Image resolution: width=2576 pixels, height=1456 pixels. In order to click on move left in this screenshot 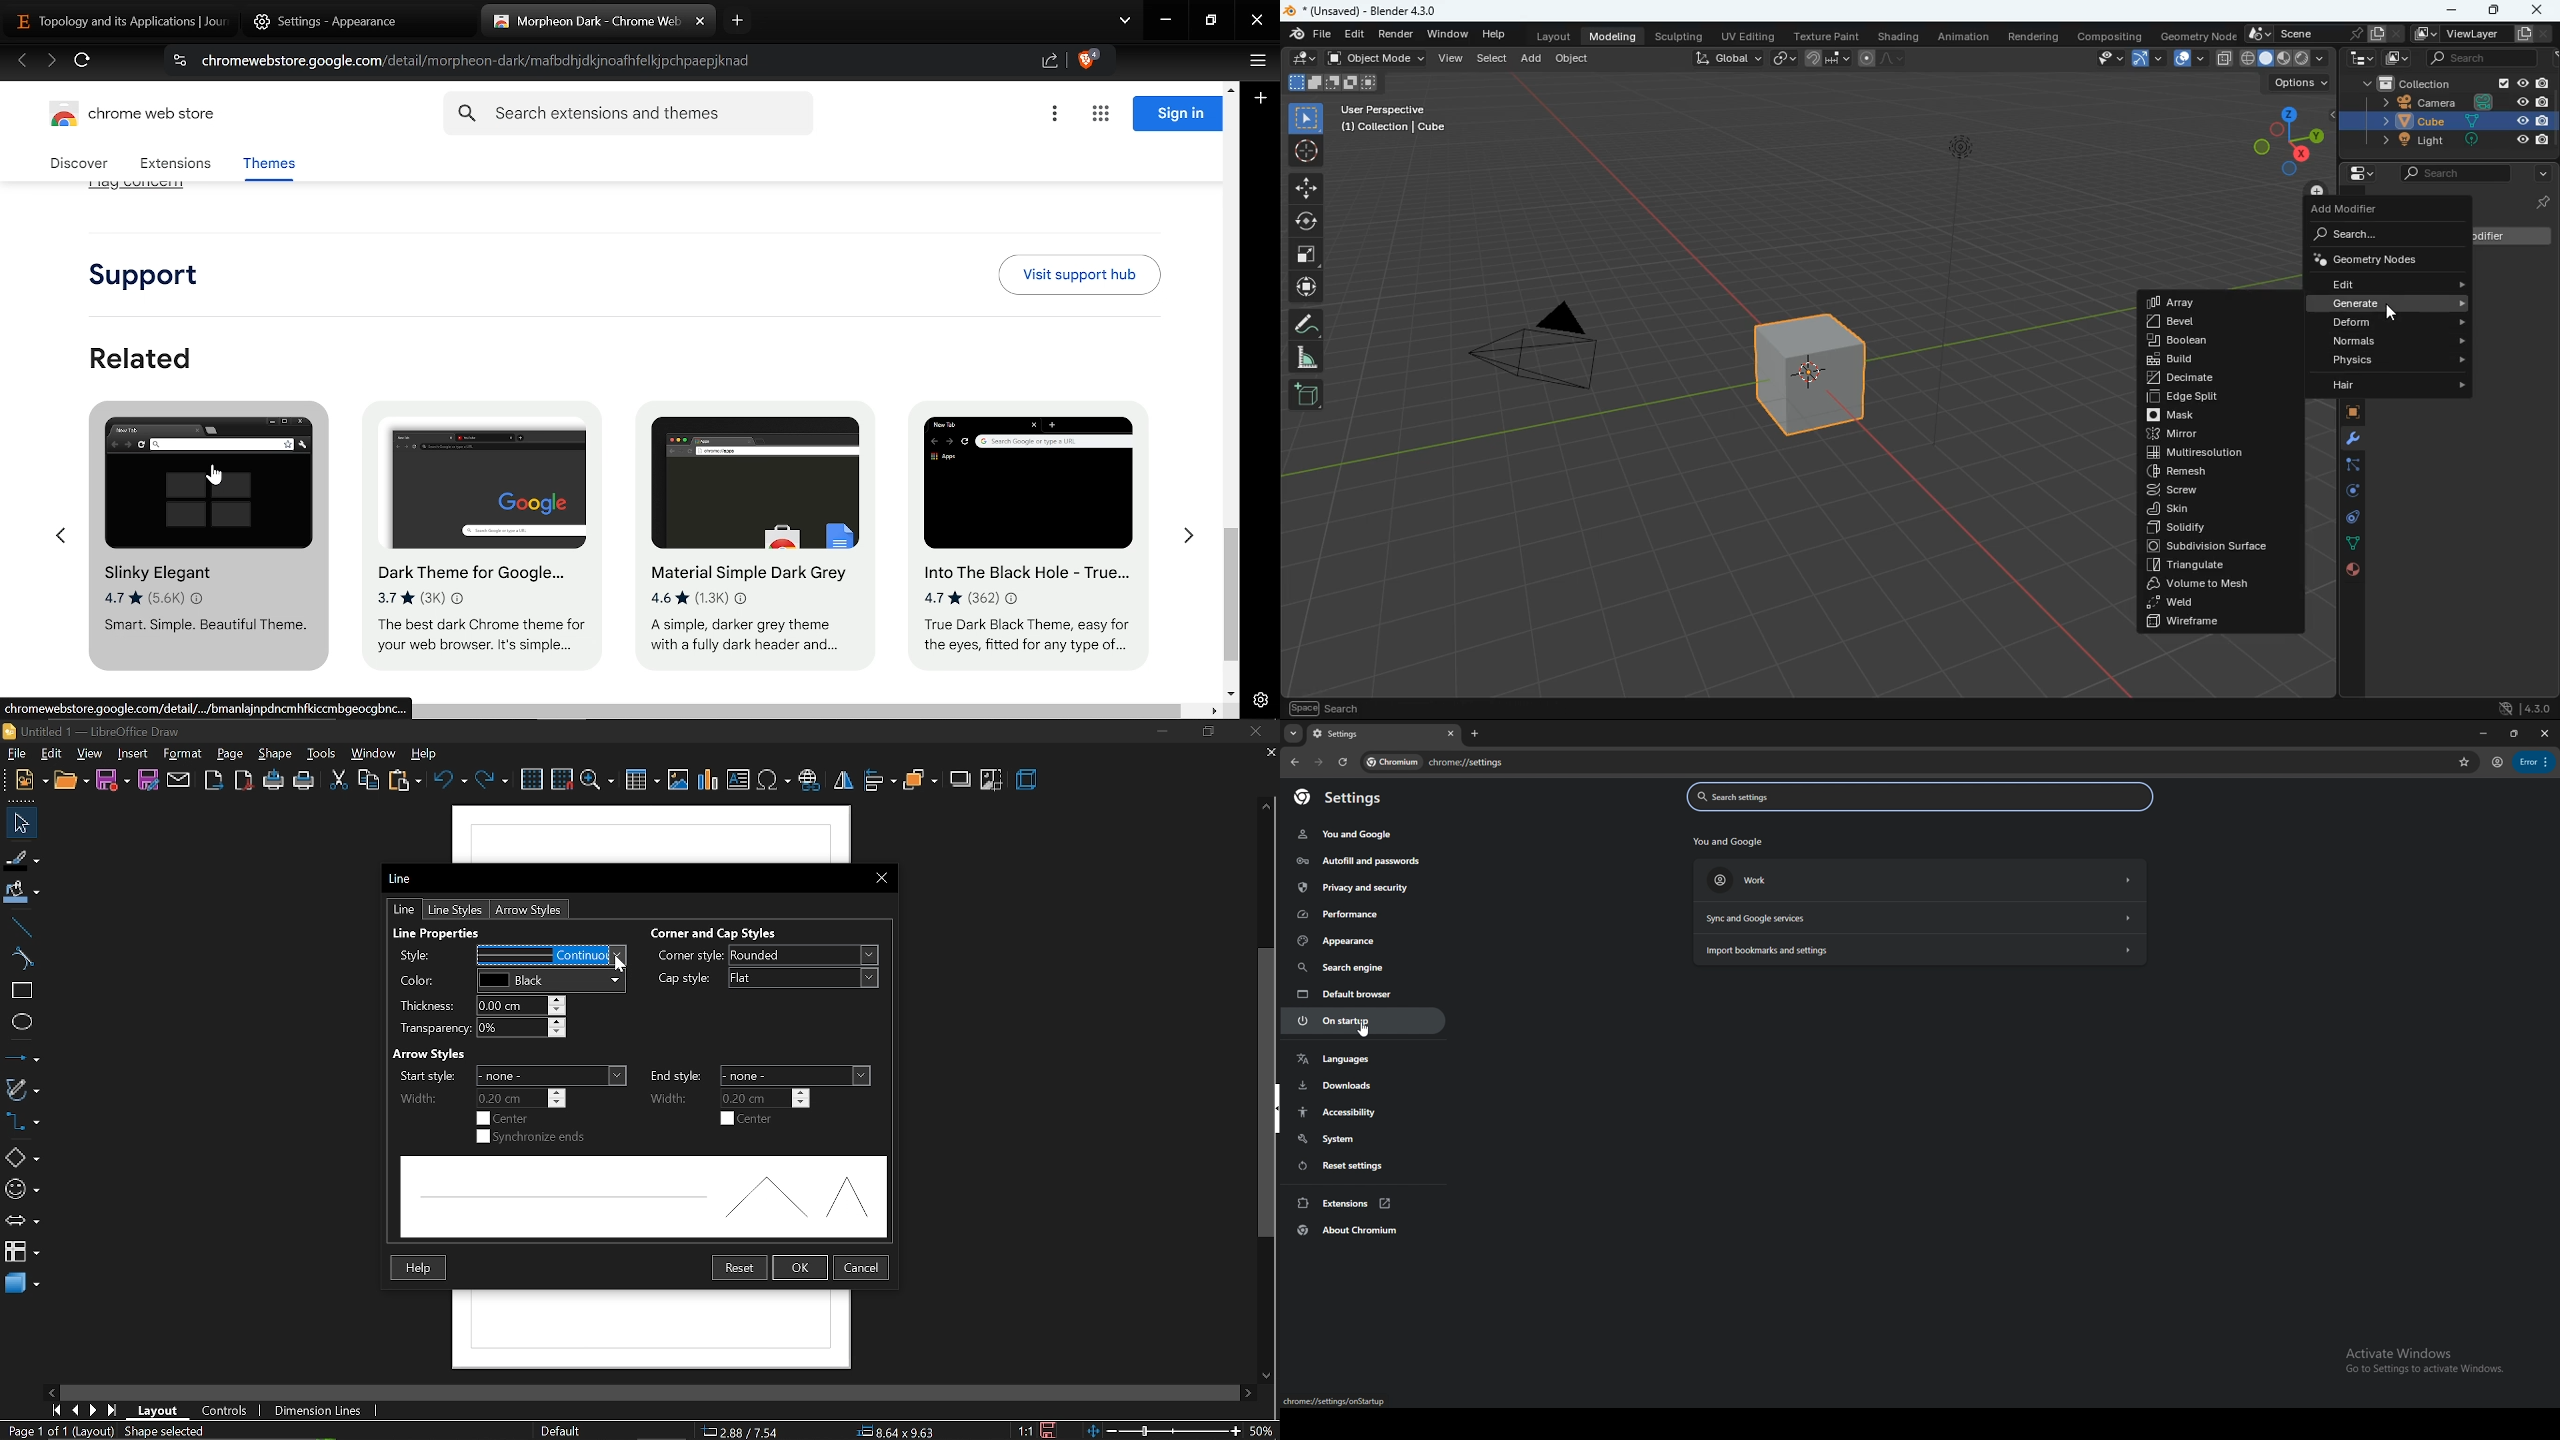, I will do `click(51, 1393)`.